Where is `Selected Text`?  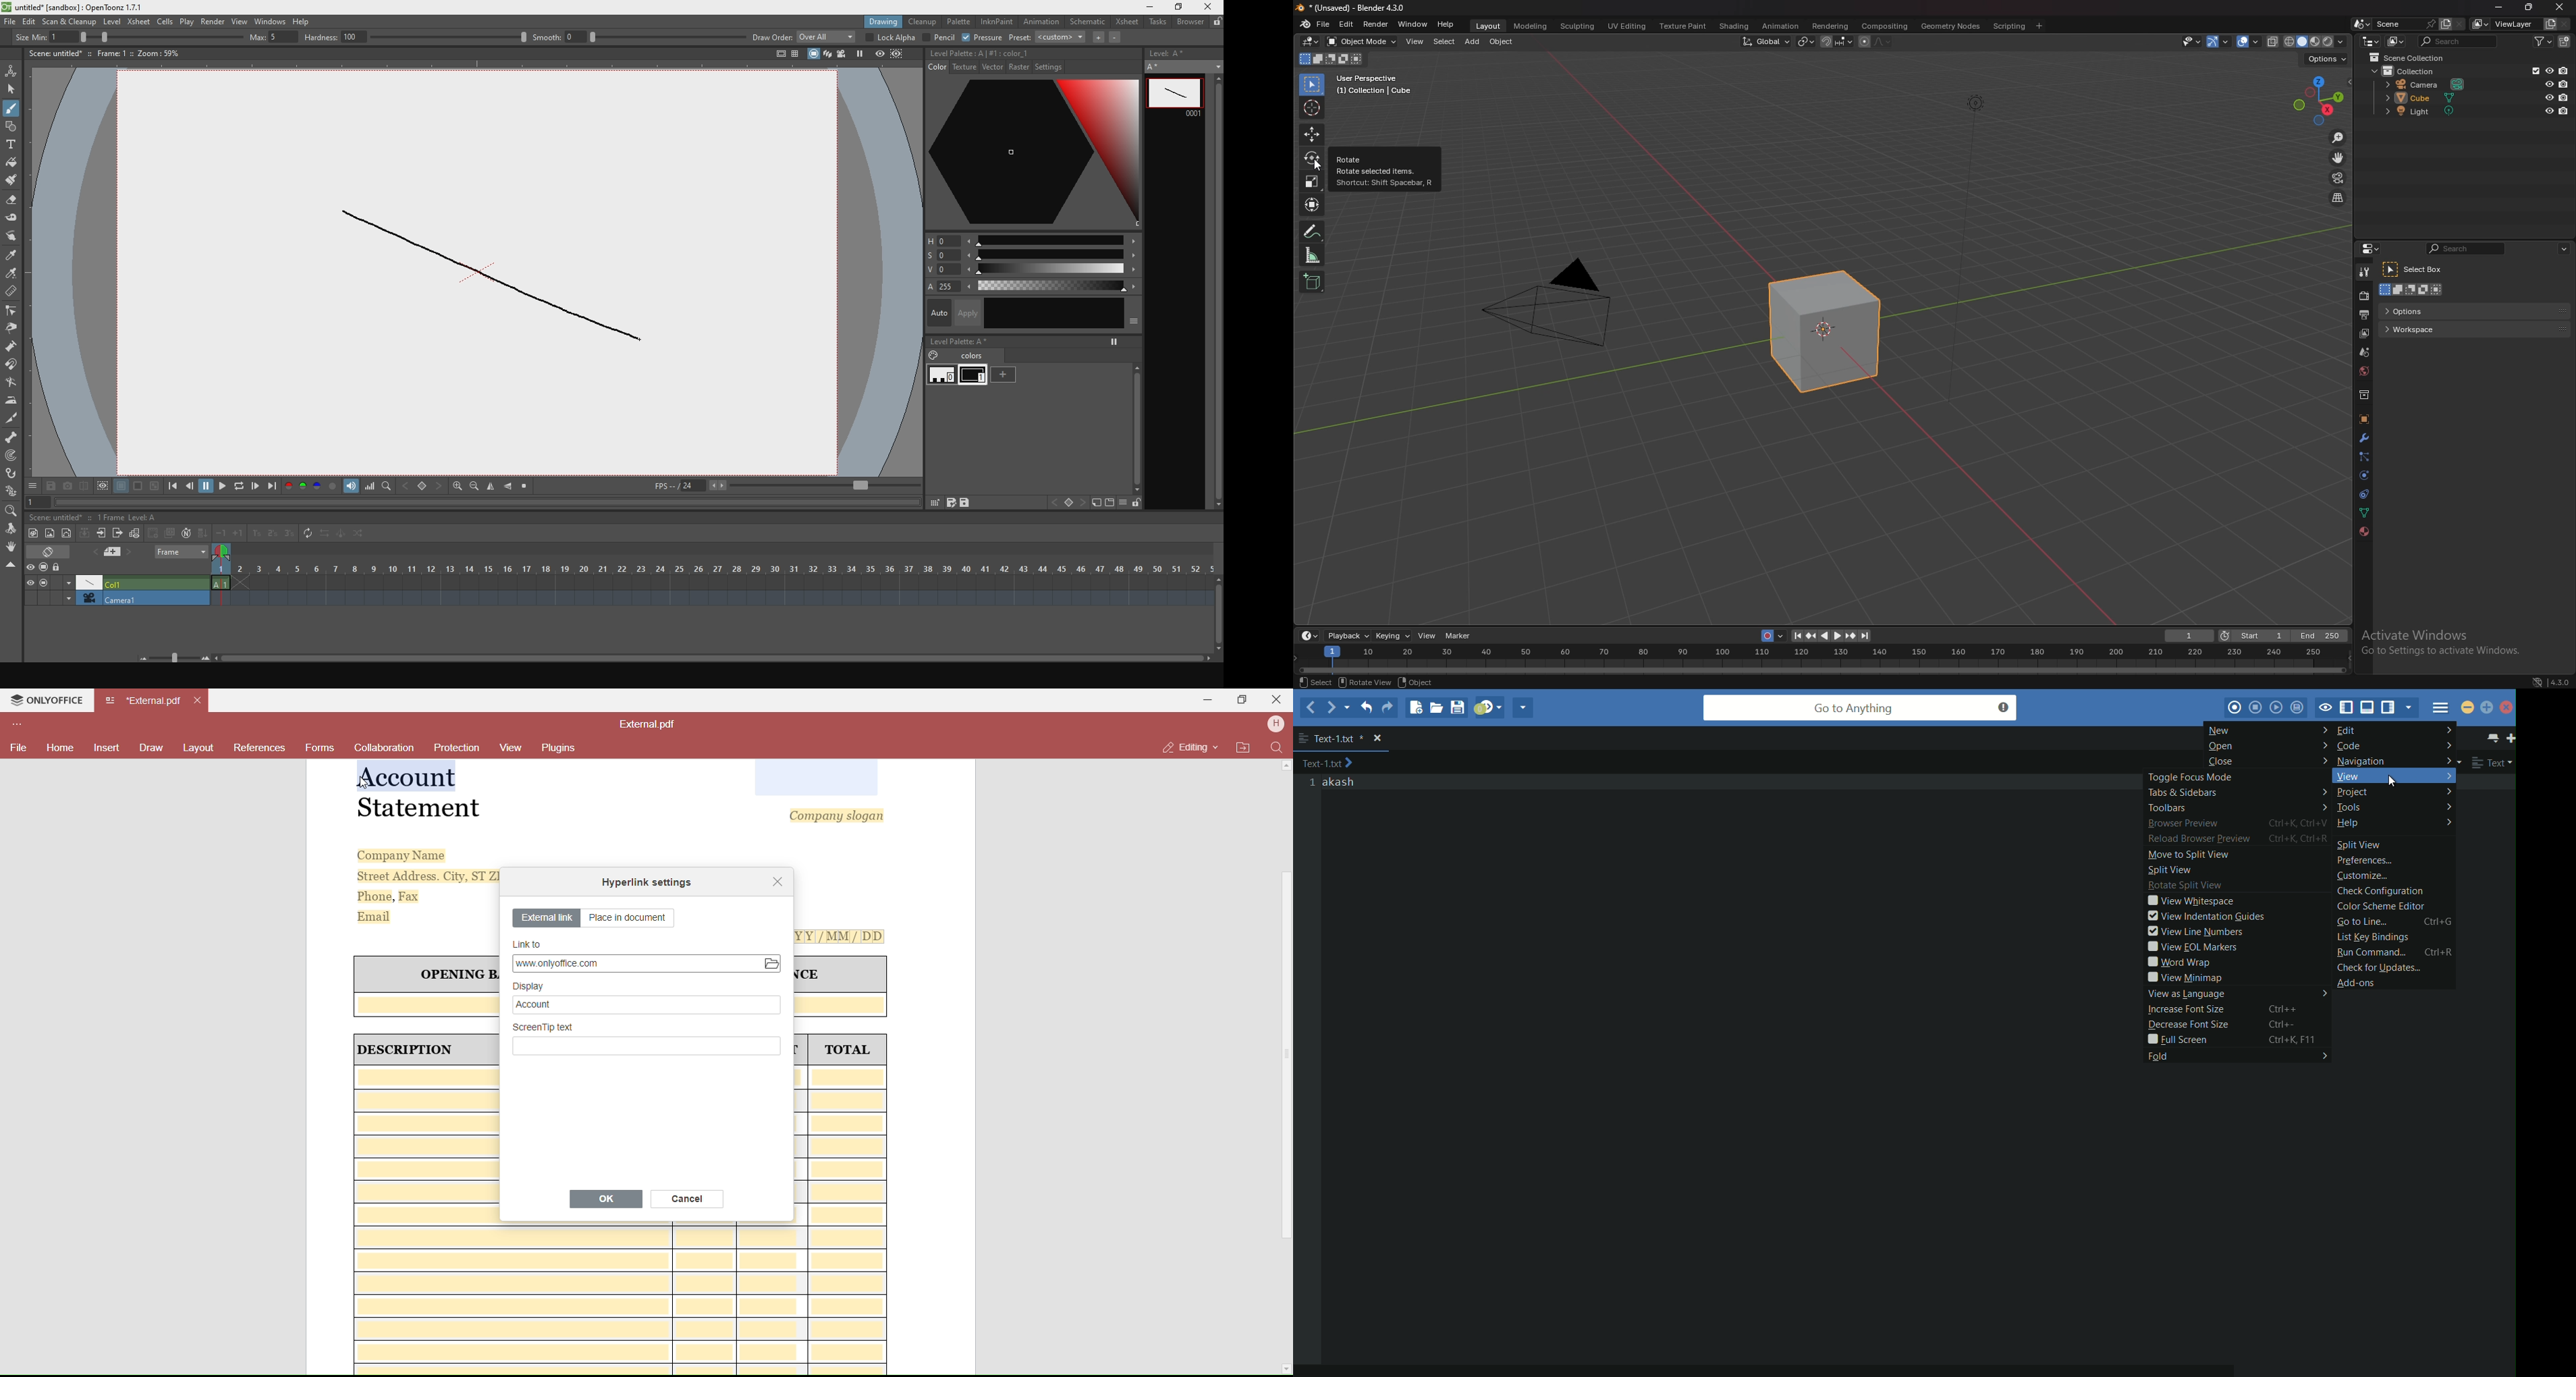
Selected Text is located at coordinates (407, 776).